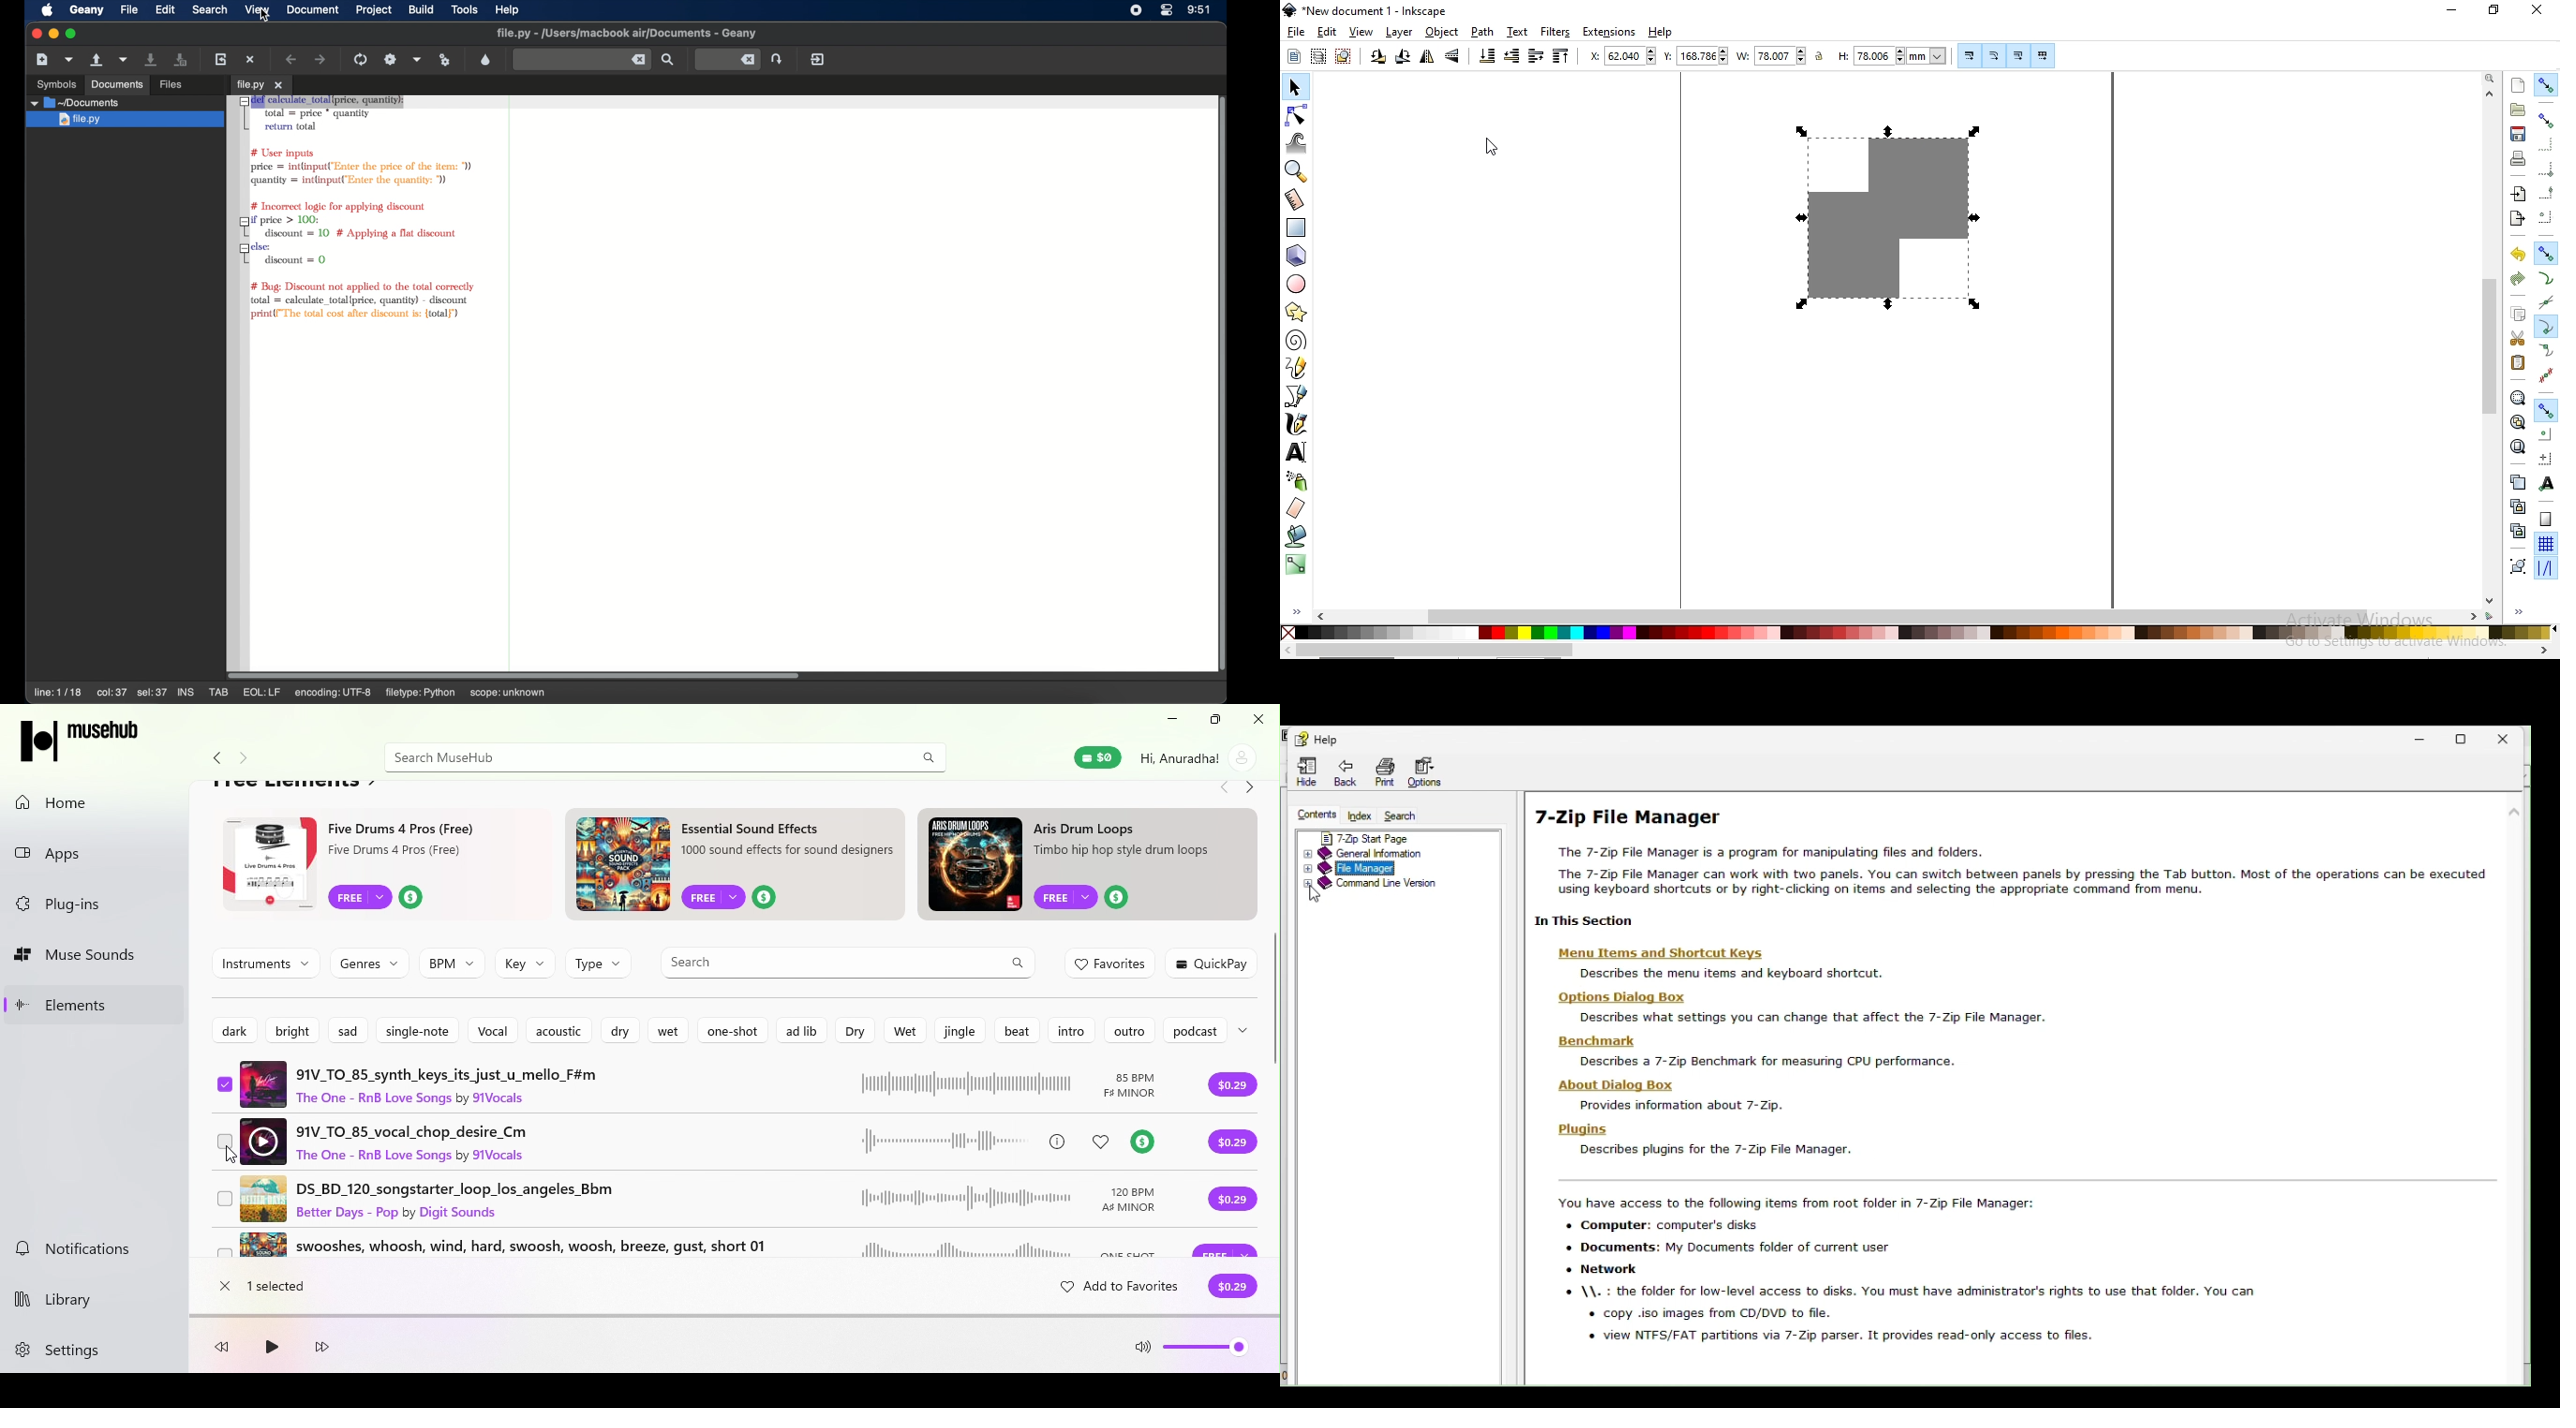  What do you see at coordinates (1295, 55) in the screenshot?
I see `select all objects or nodes` at bounding box center [1295, 55].